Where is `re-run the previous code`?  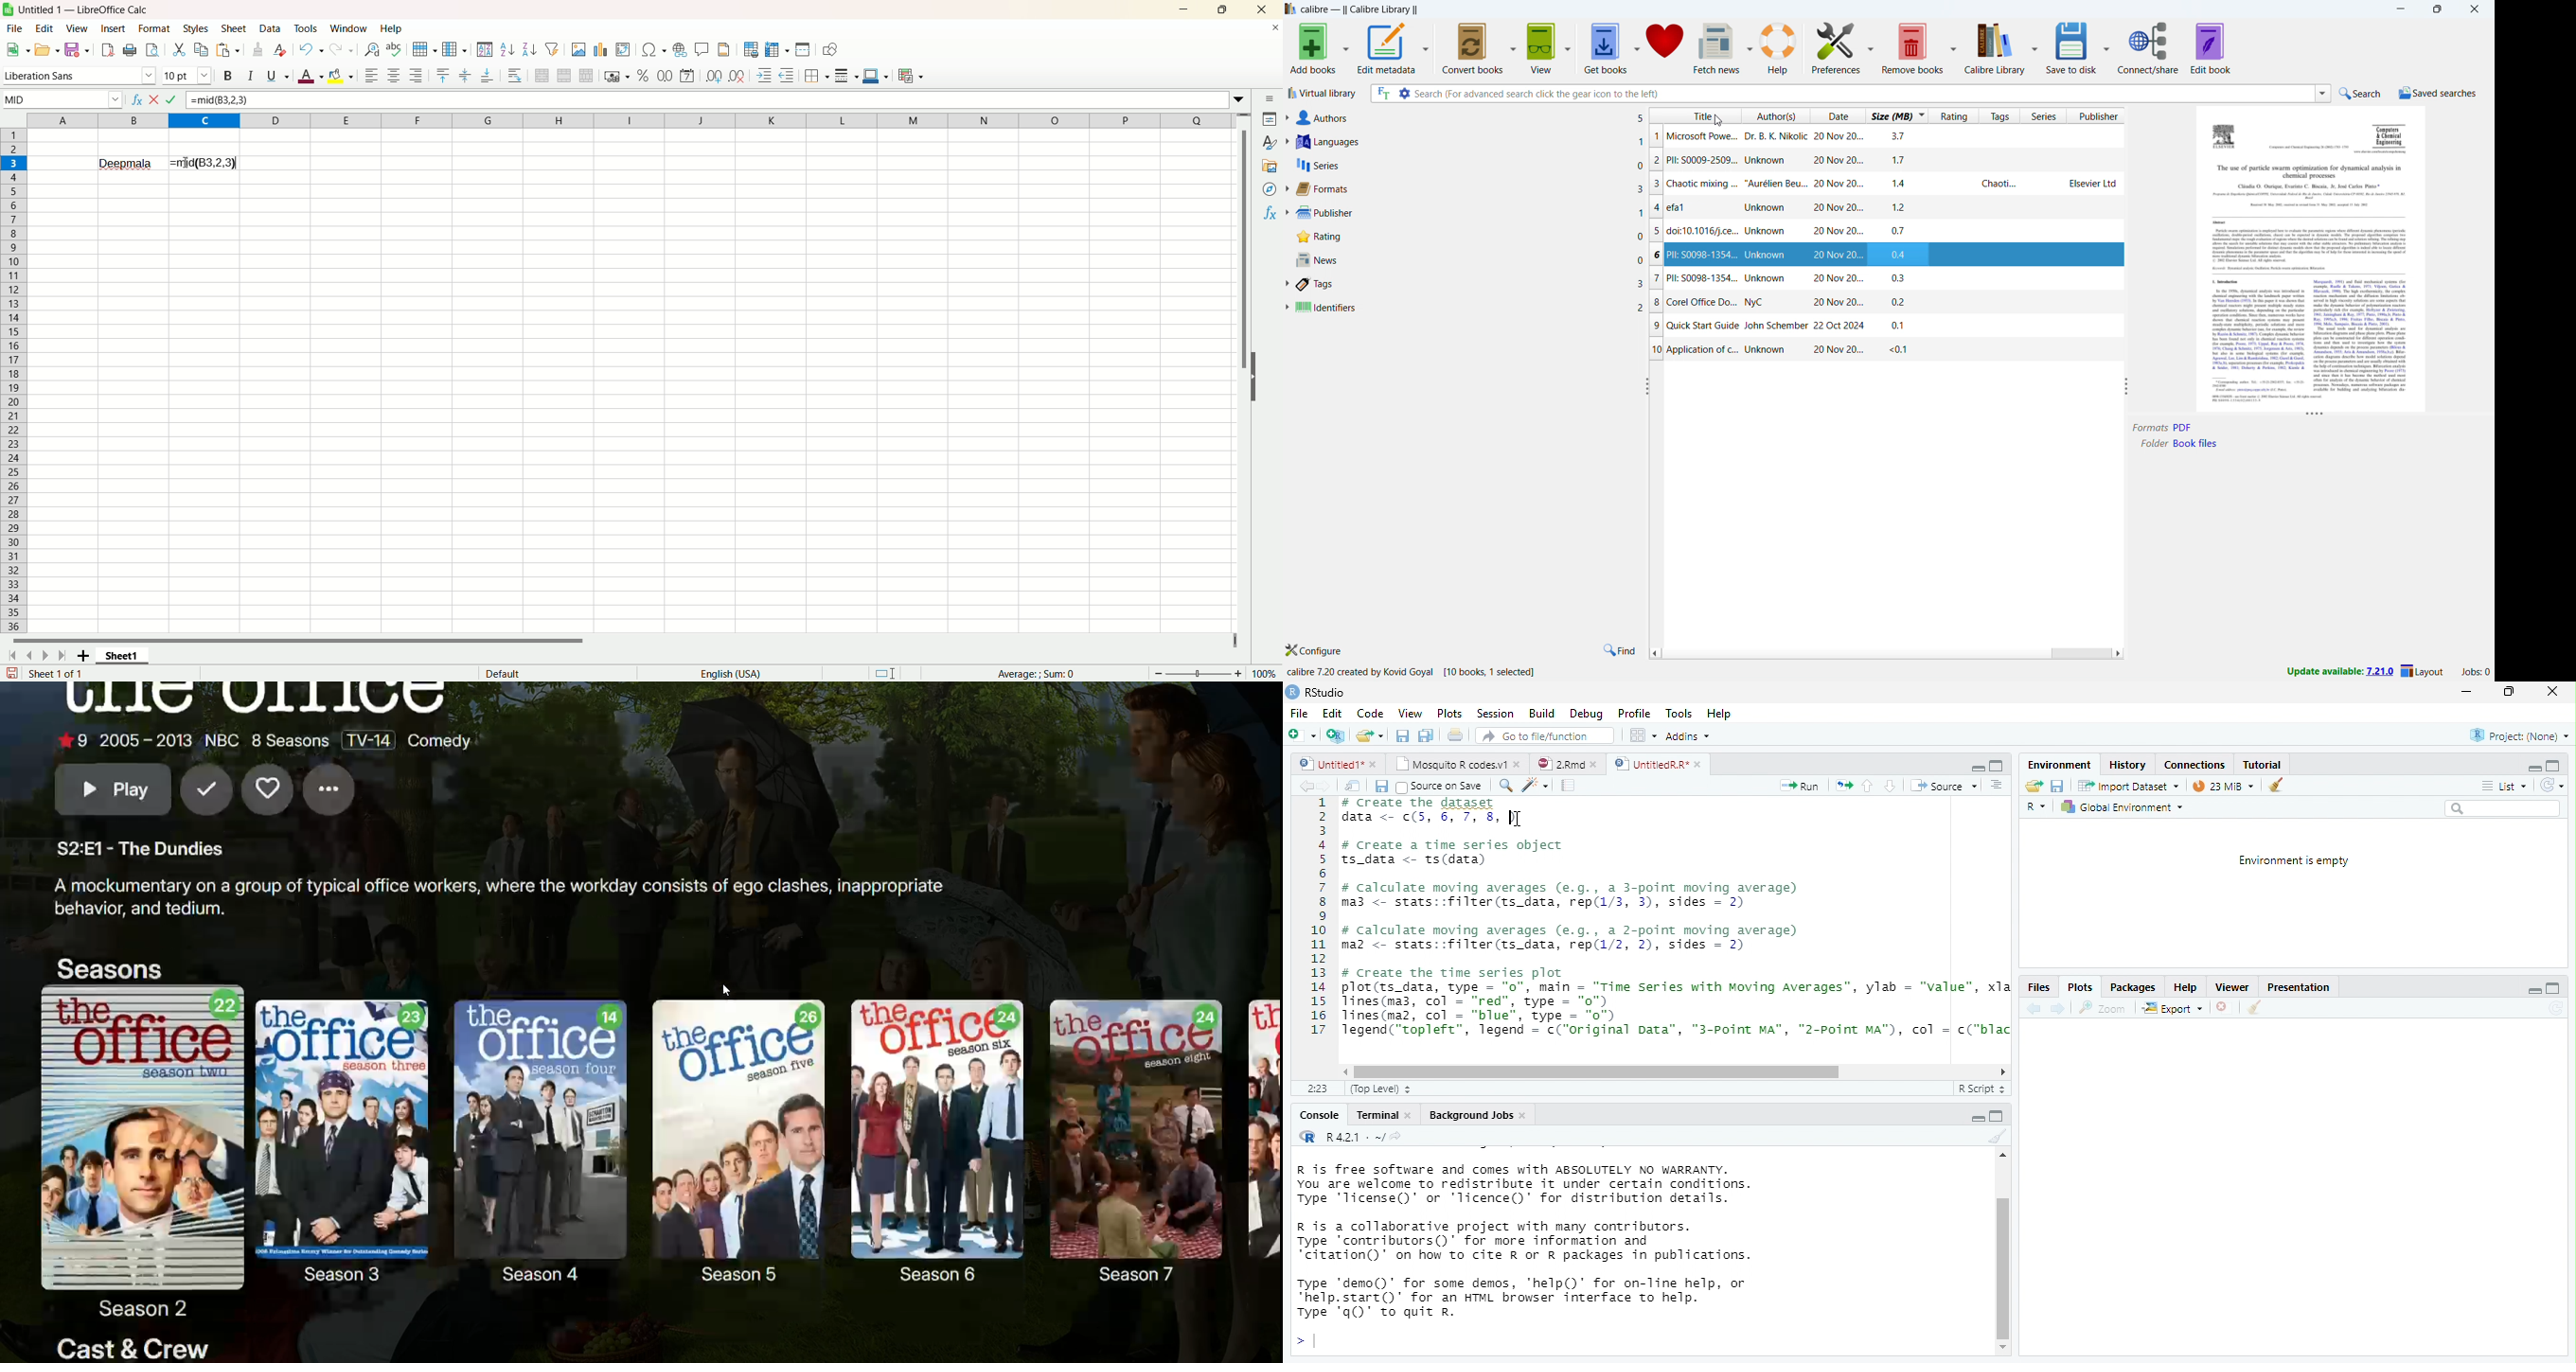 re-run the previous code is located at coordinates (1844, 786).